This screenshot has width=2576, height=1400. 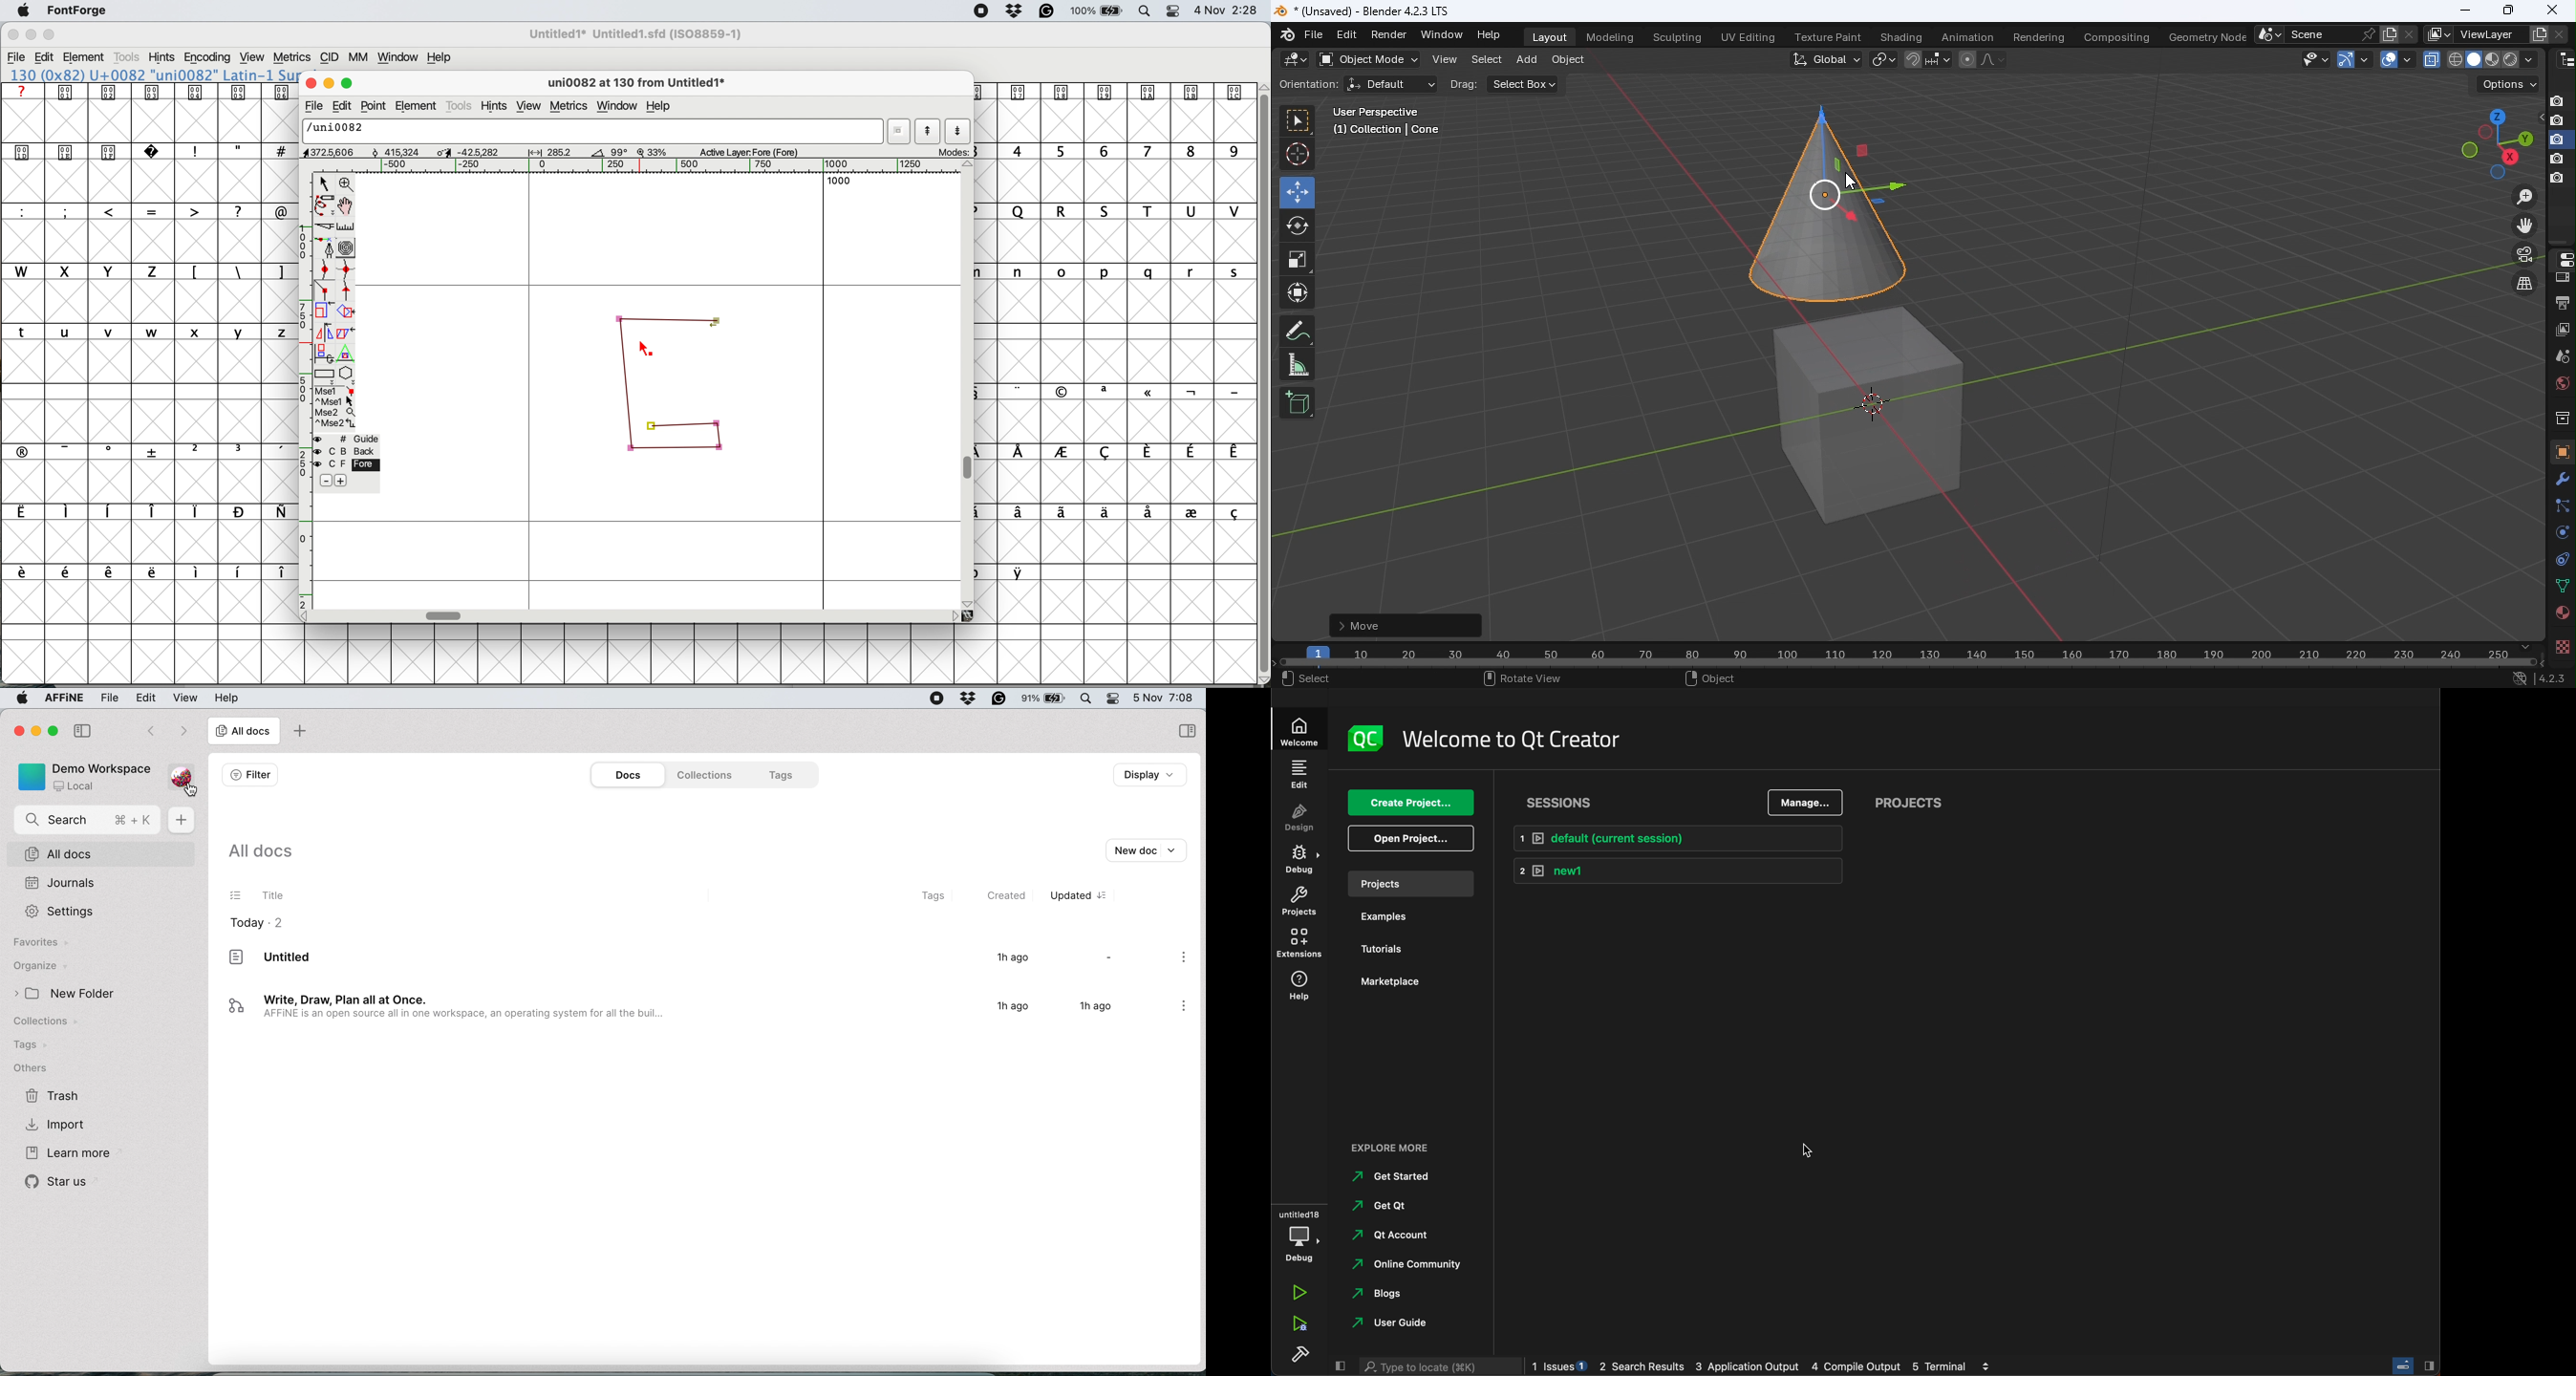 What do you see at coordinates (325, 292) in the screenshot?
I see `add a corner point` at bounding box center [325, 292].